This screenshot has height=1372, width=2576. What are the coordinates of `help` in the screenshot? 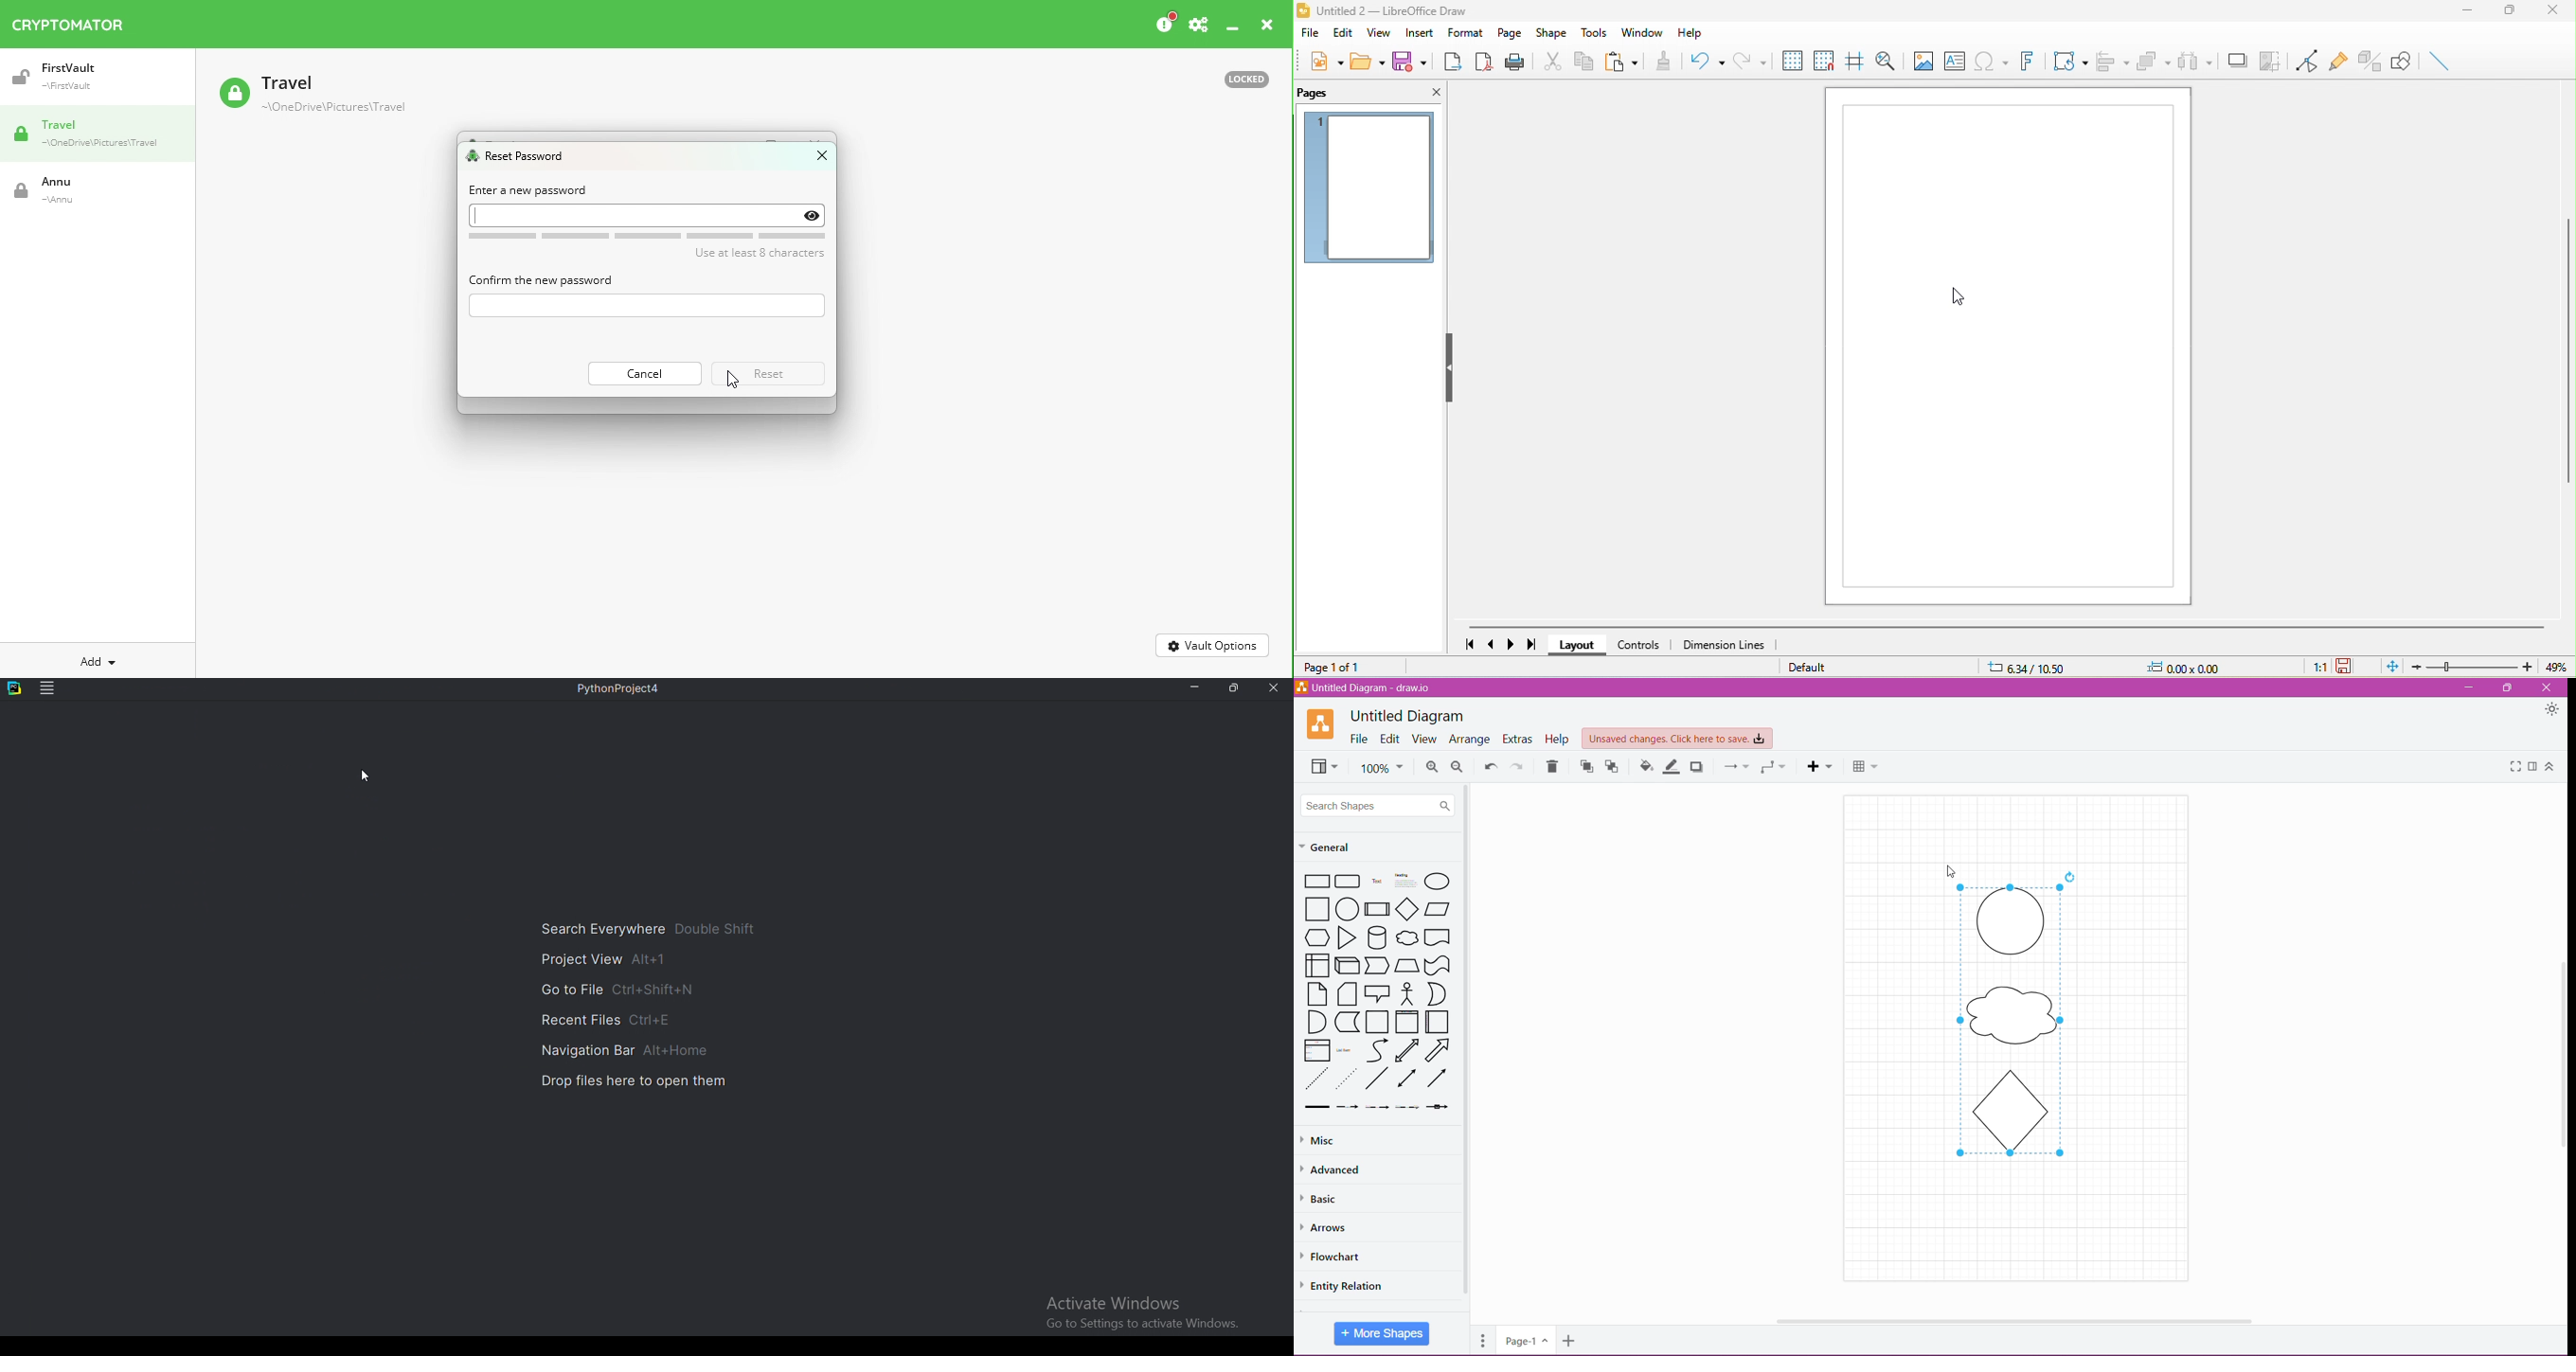 It's located at (1688, 31).